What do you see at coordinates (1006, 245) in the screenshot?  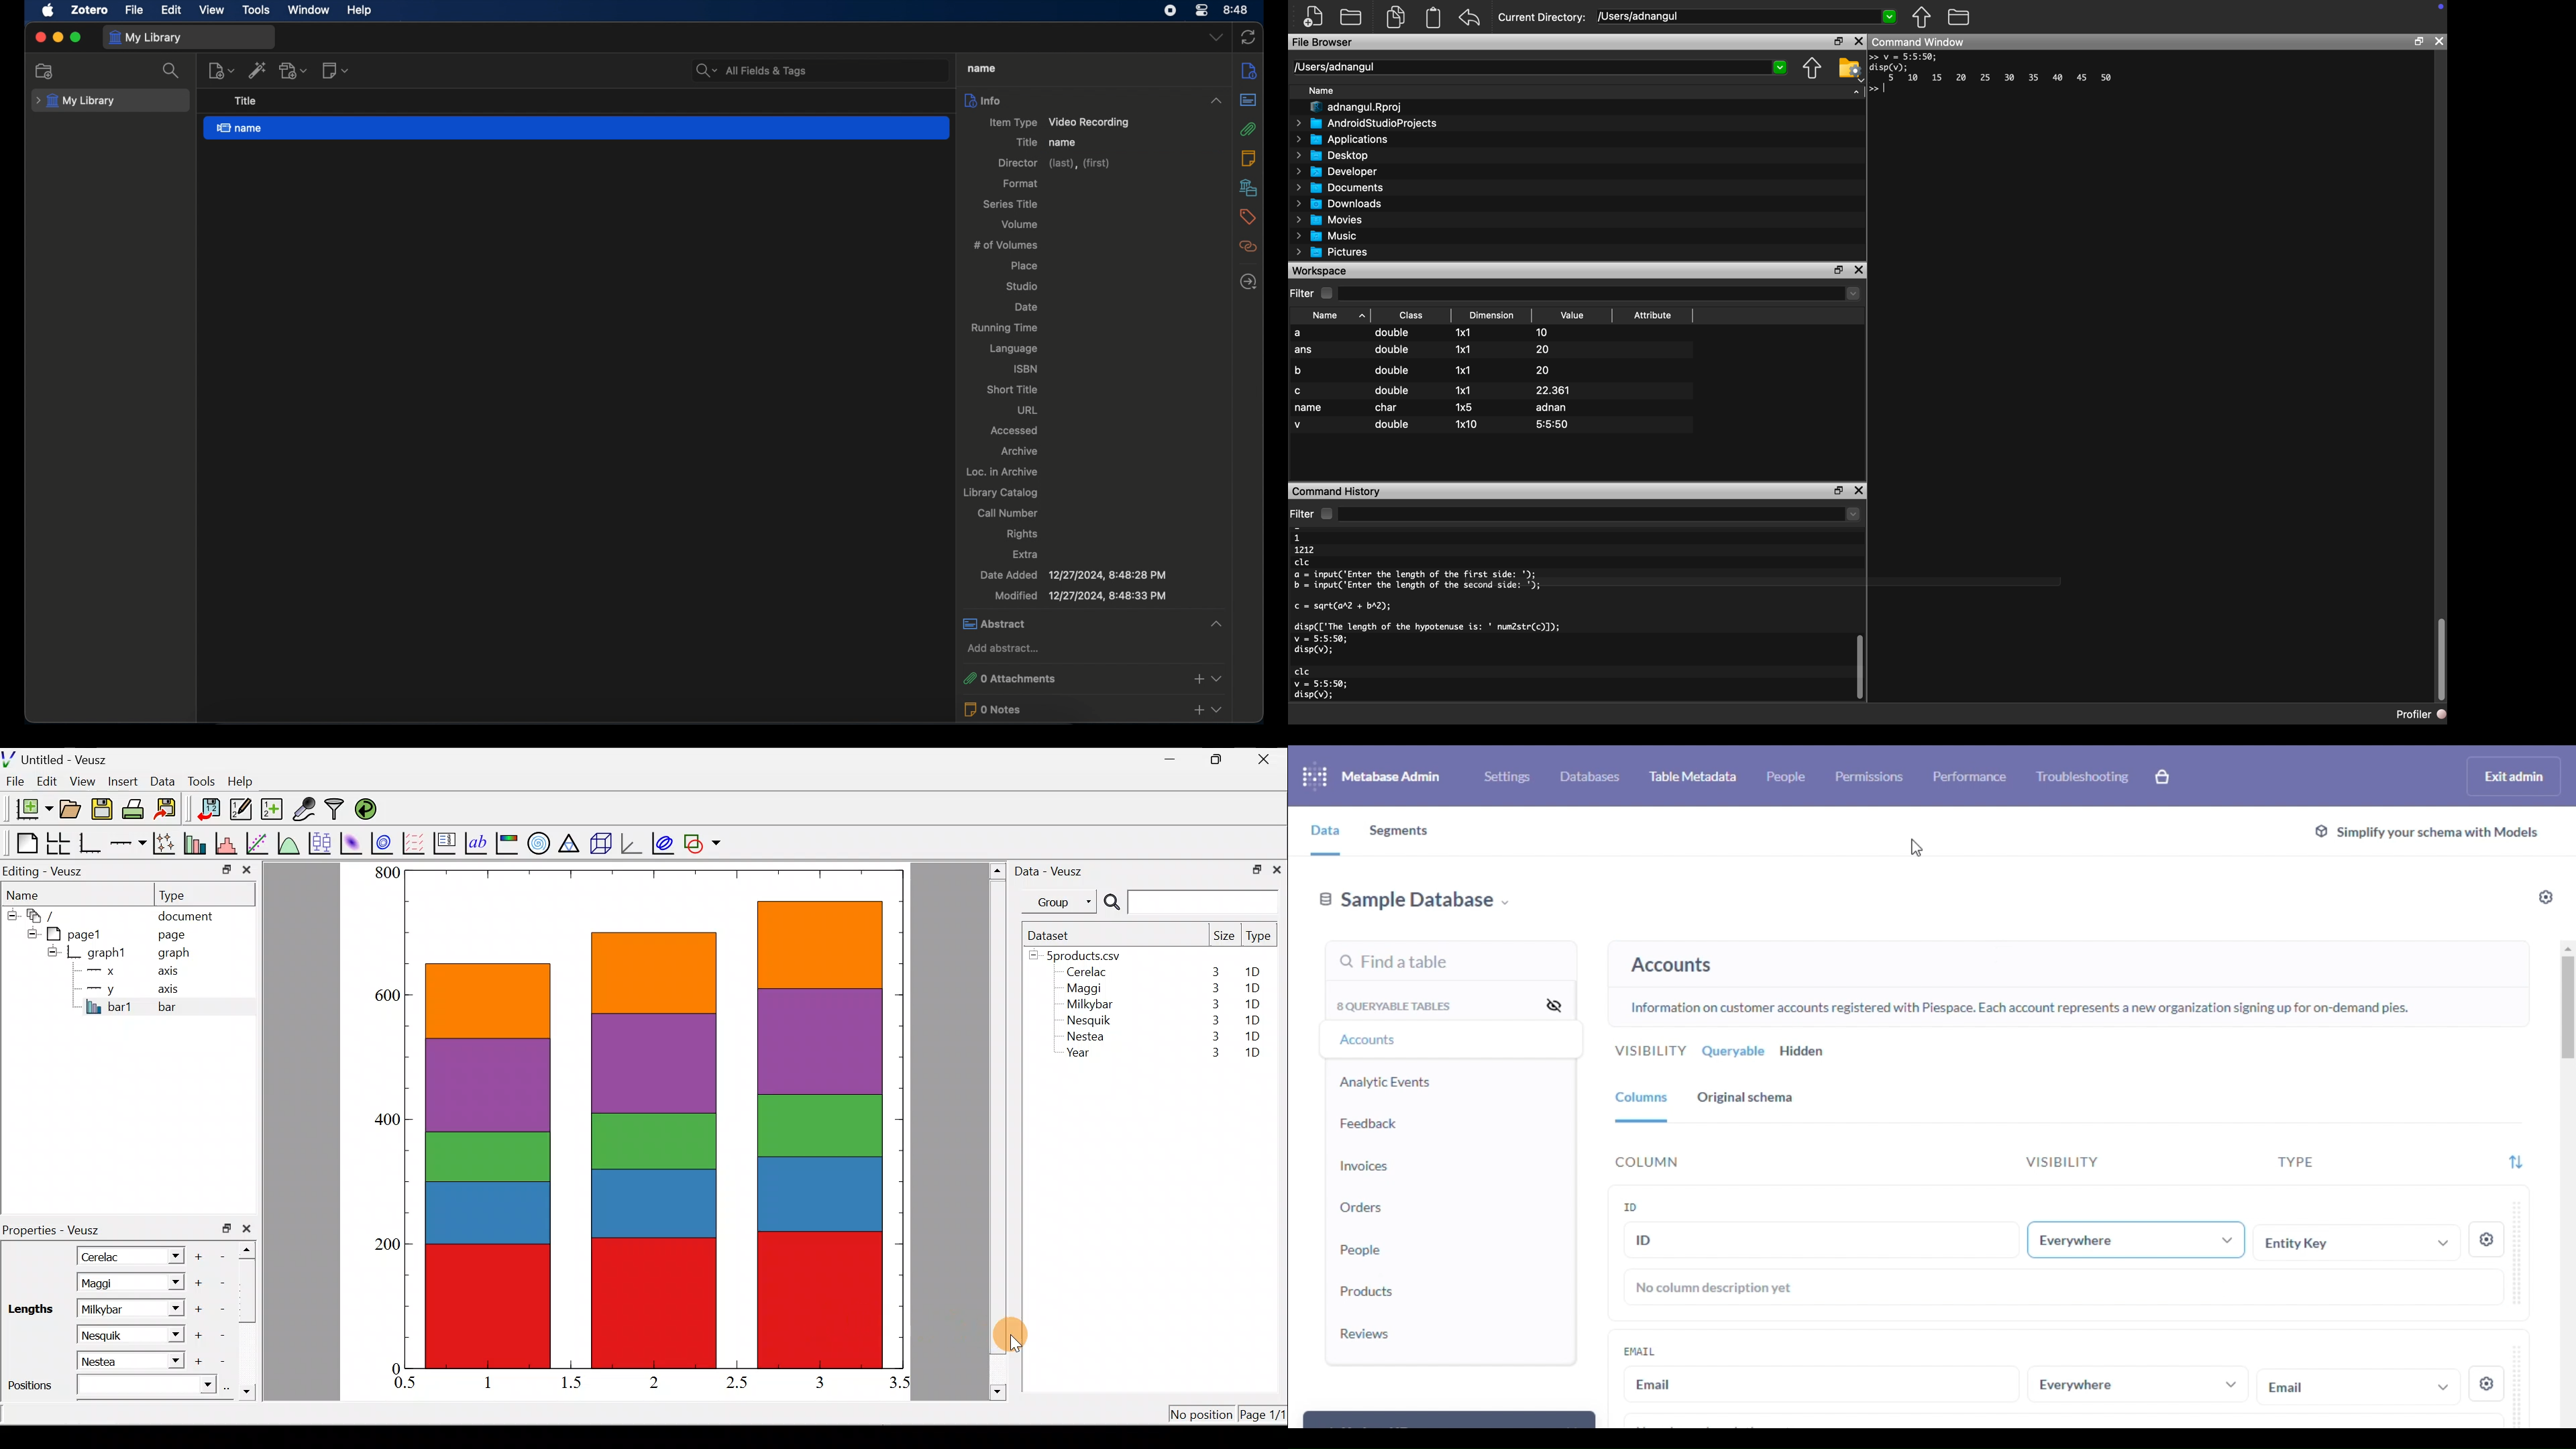 I see `no of volumes` at bounding box center [1006, 245].